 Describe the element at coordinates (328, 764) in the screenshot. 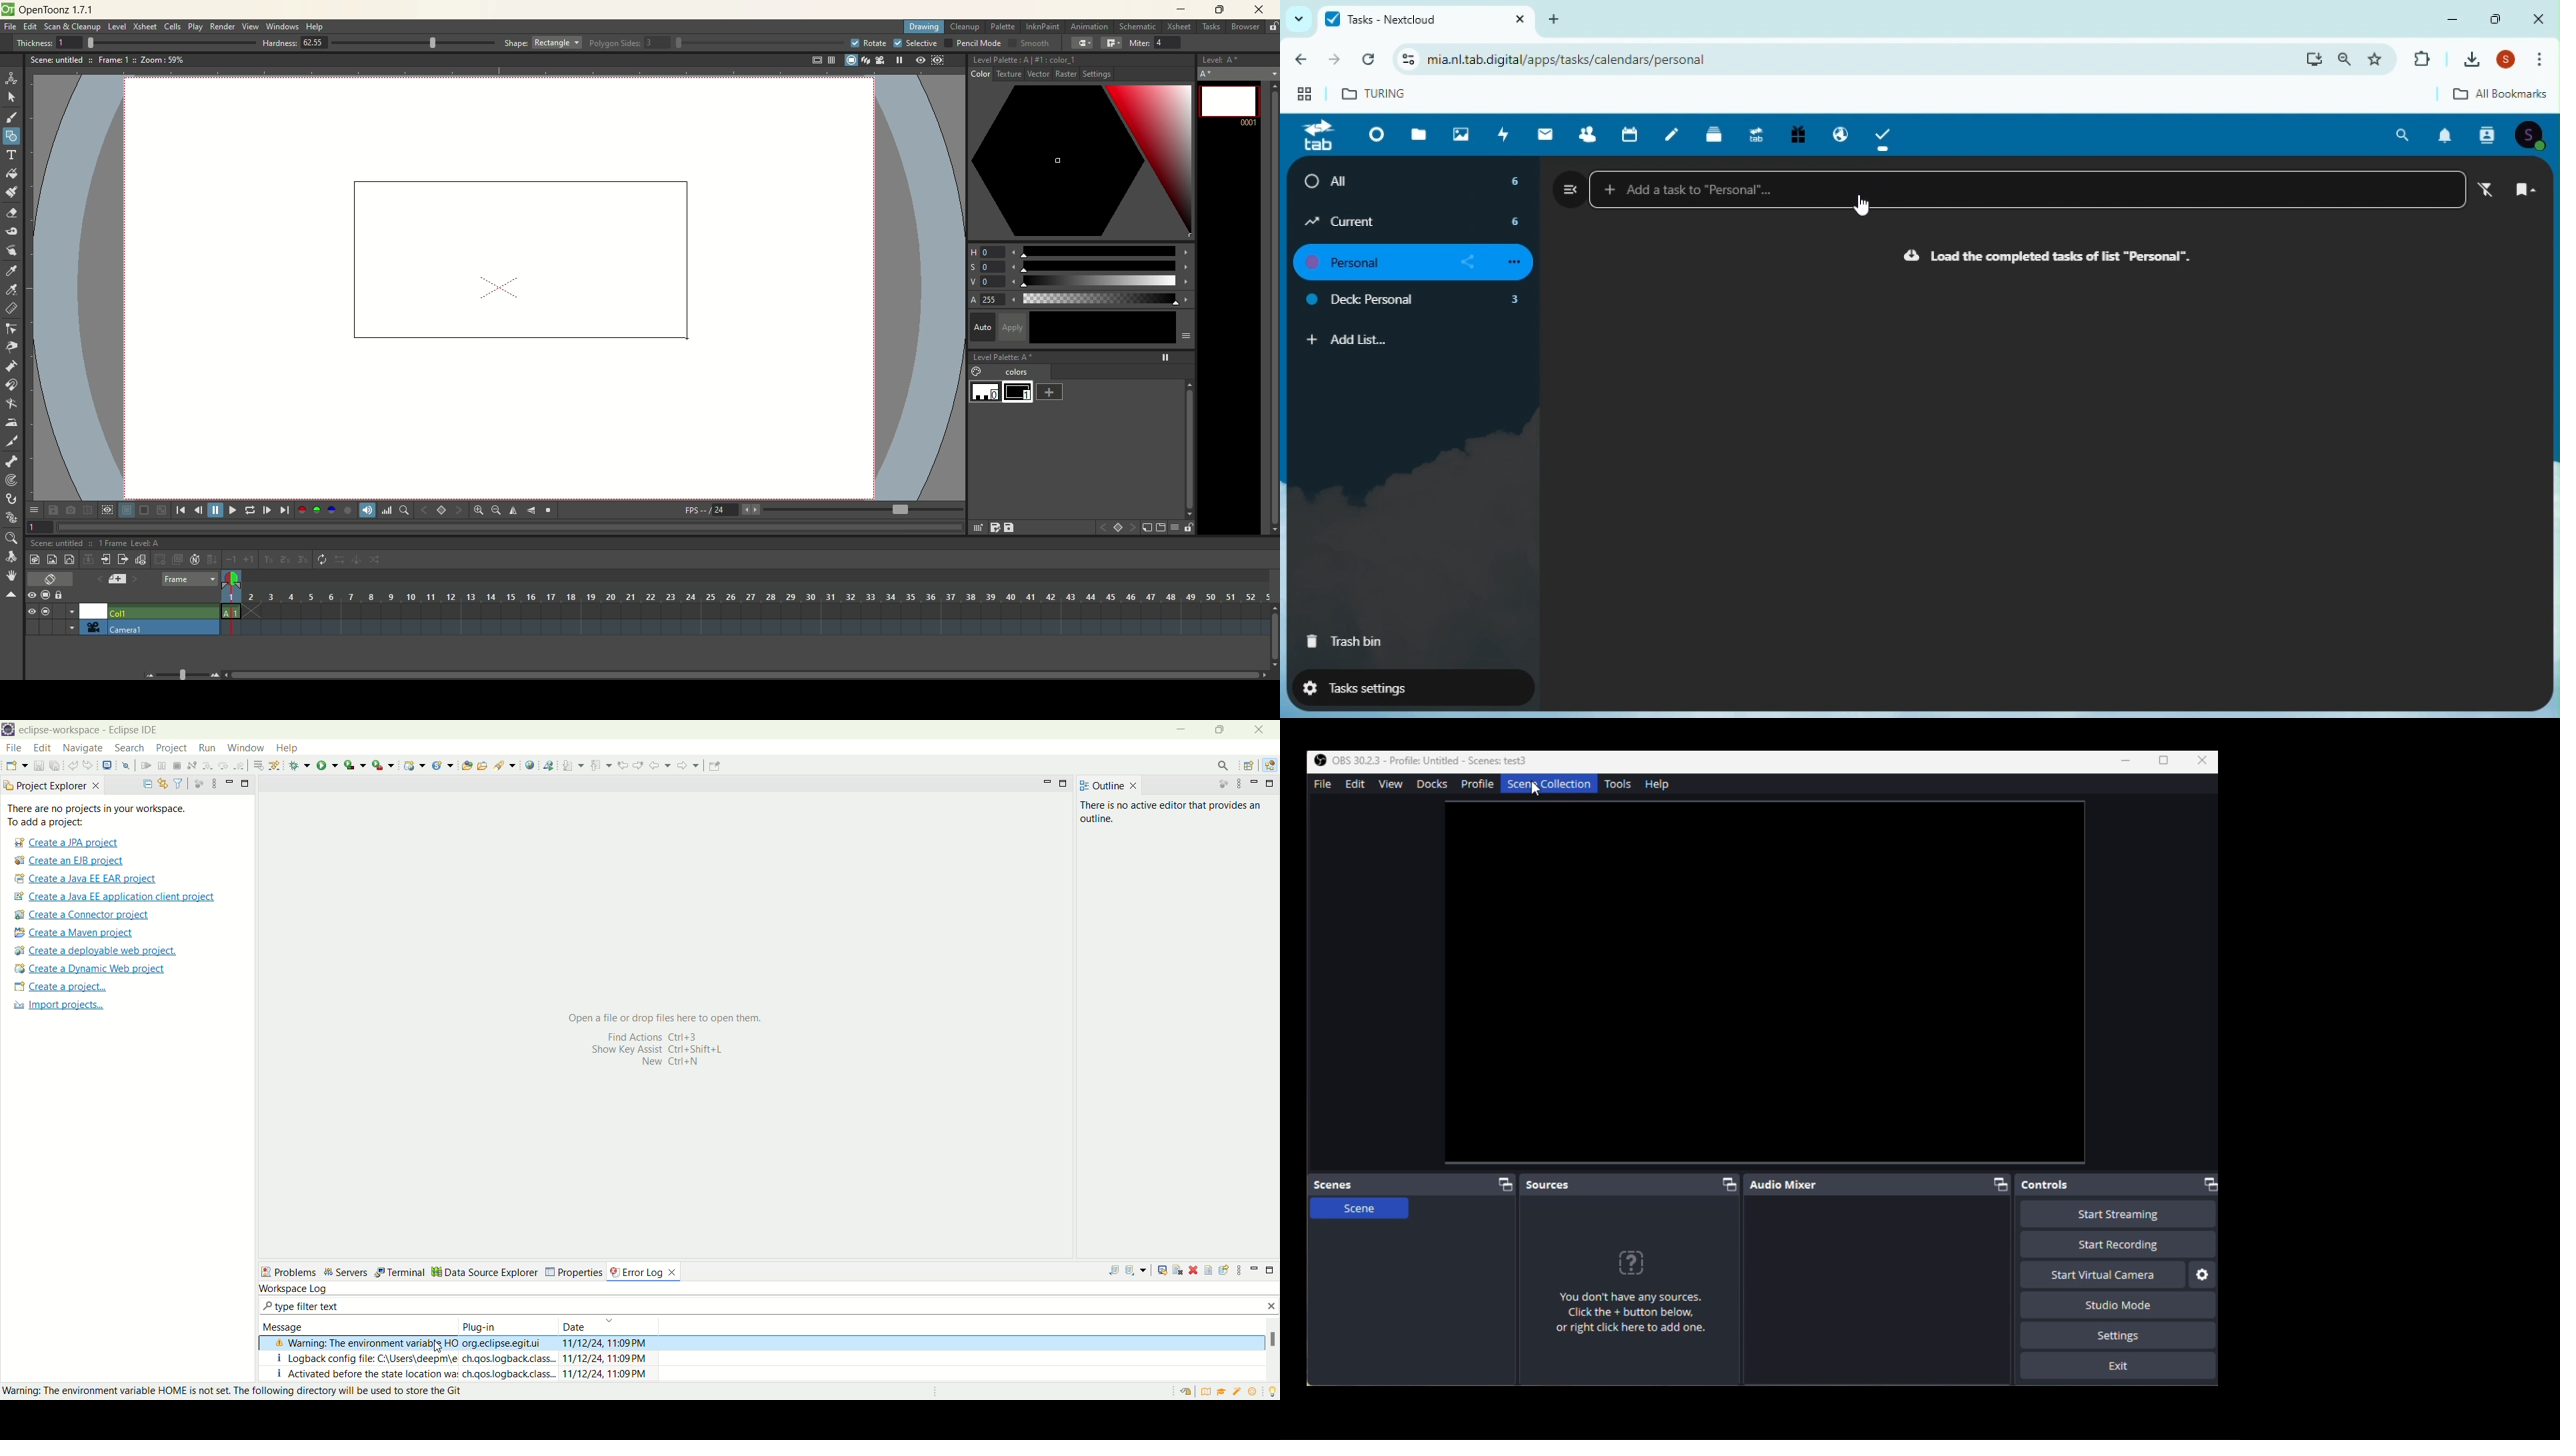

I see `run` at that location.